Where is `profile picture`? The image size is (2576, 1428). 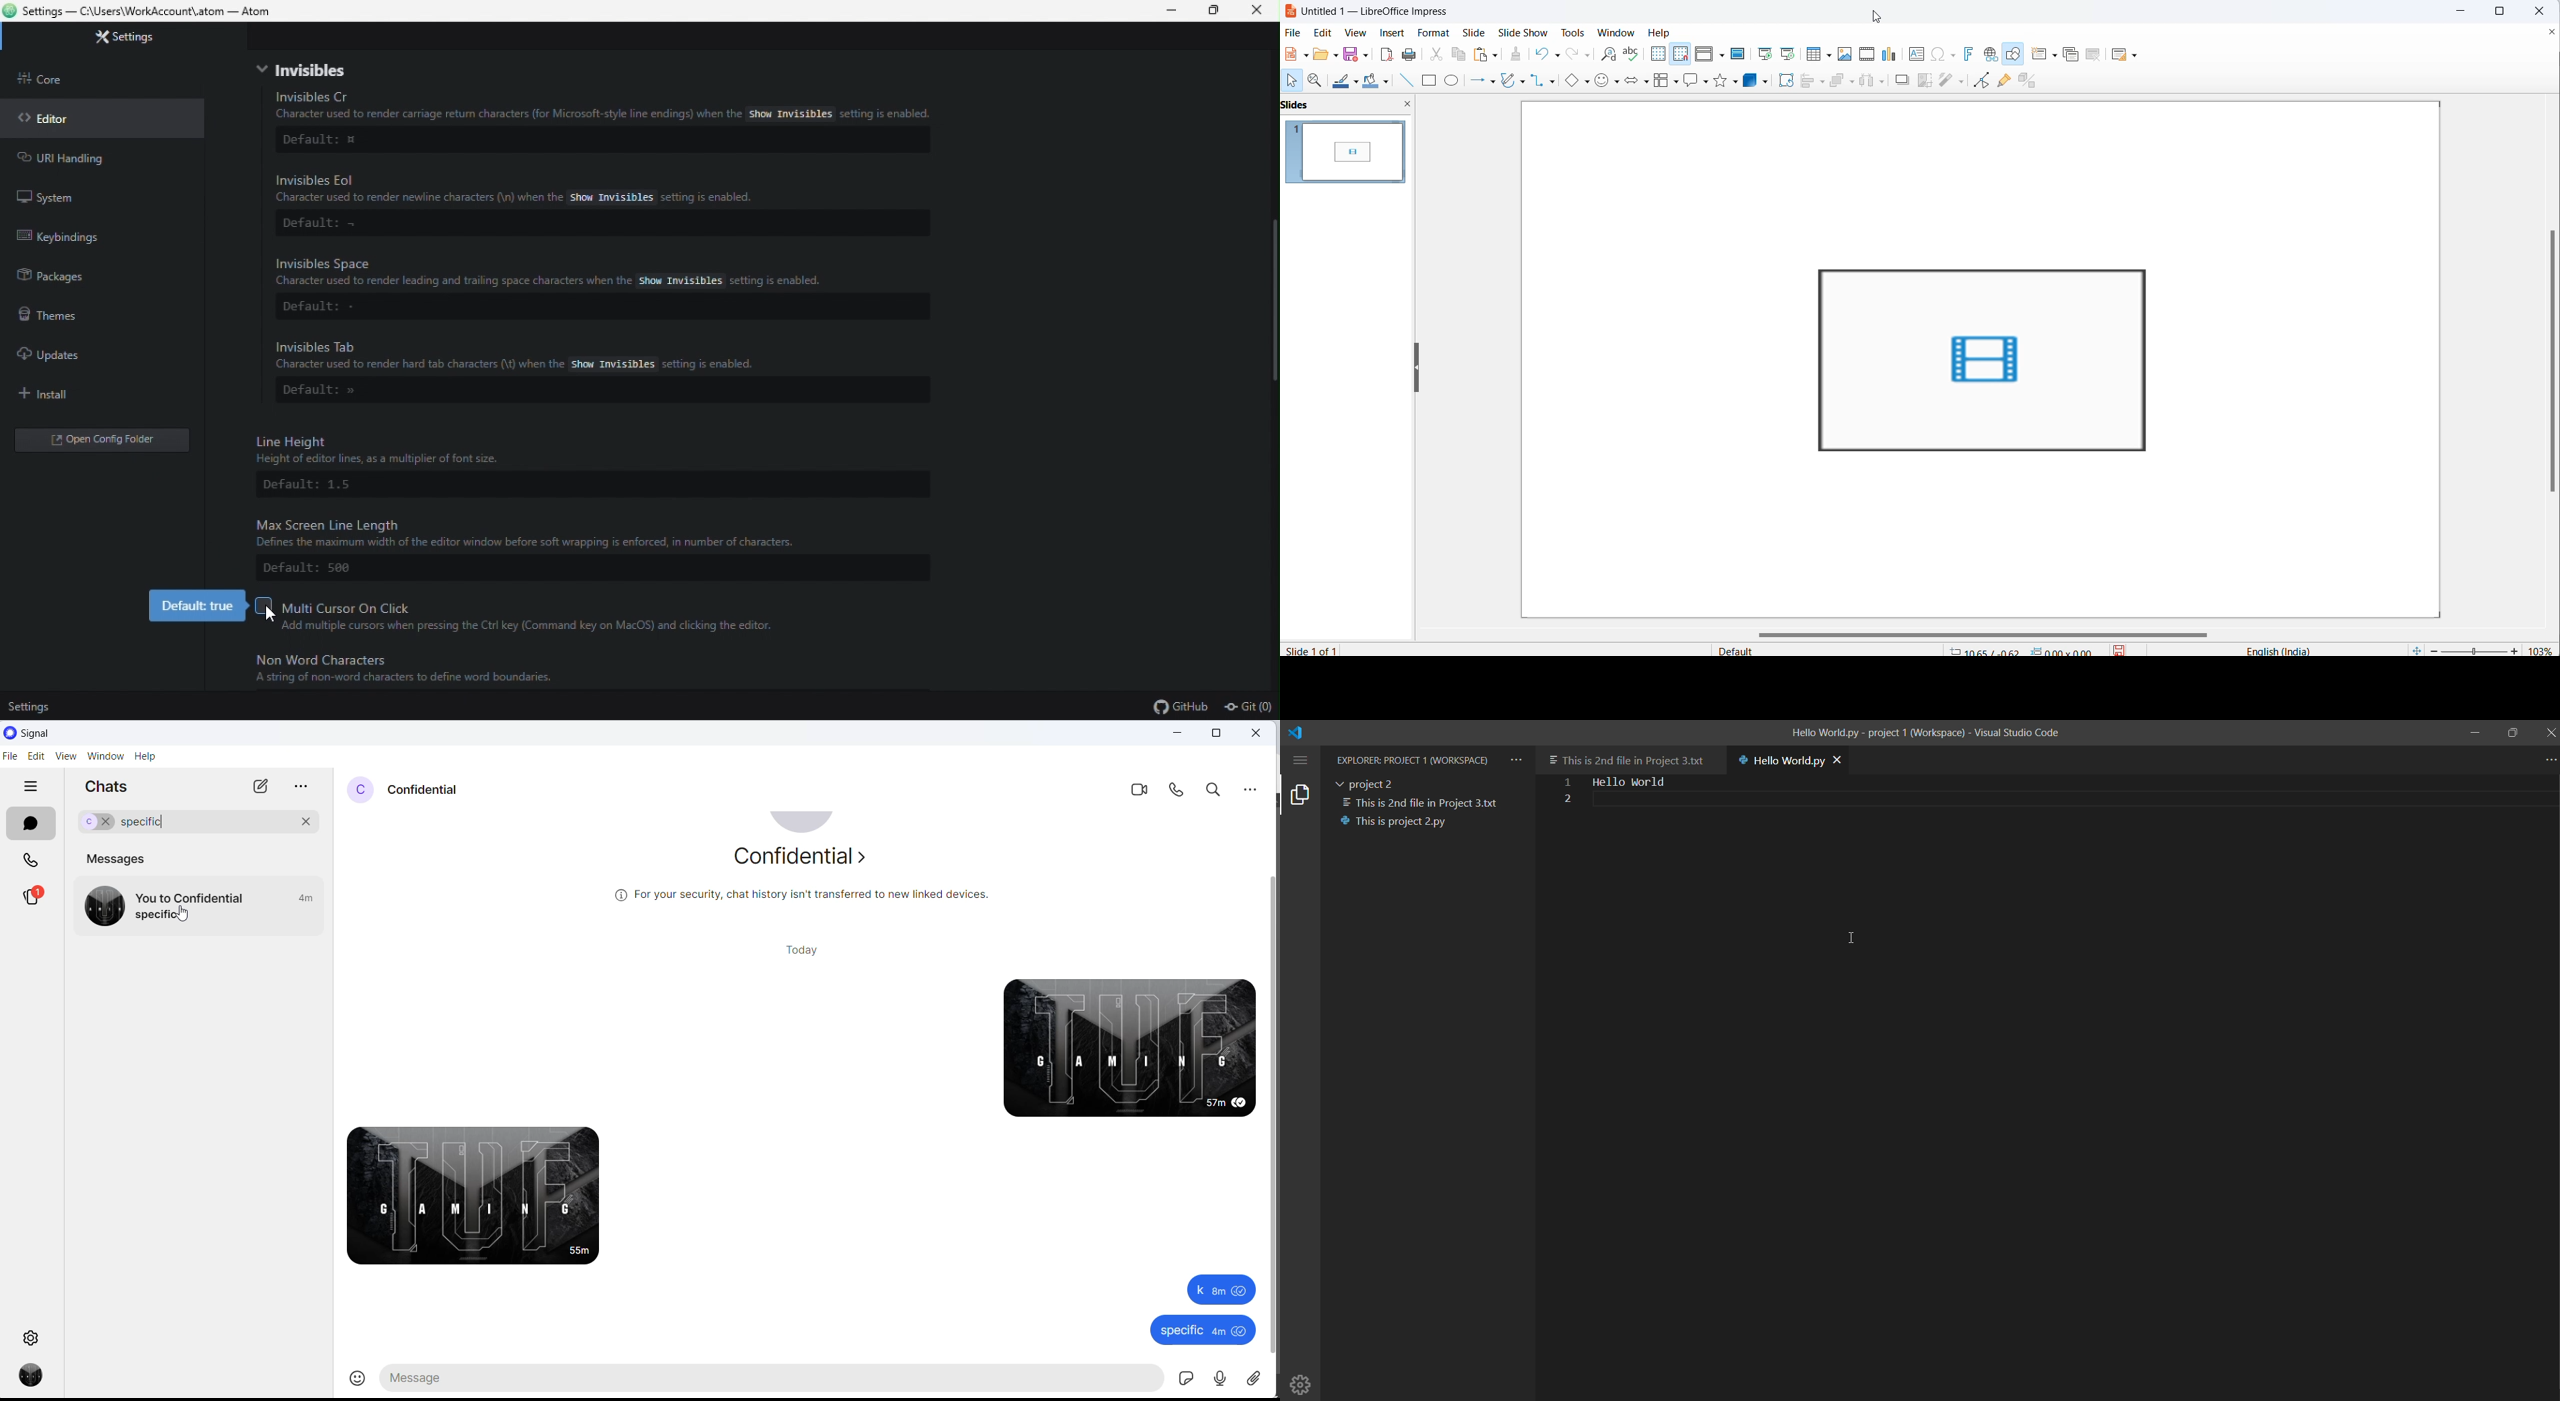 profile picture is located at coordinates (359, 791).